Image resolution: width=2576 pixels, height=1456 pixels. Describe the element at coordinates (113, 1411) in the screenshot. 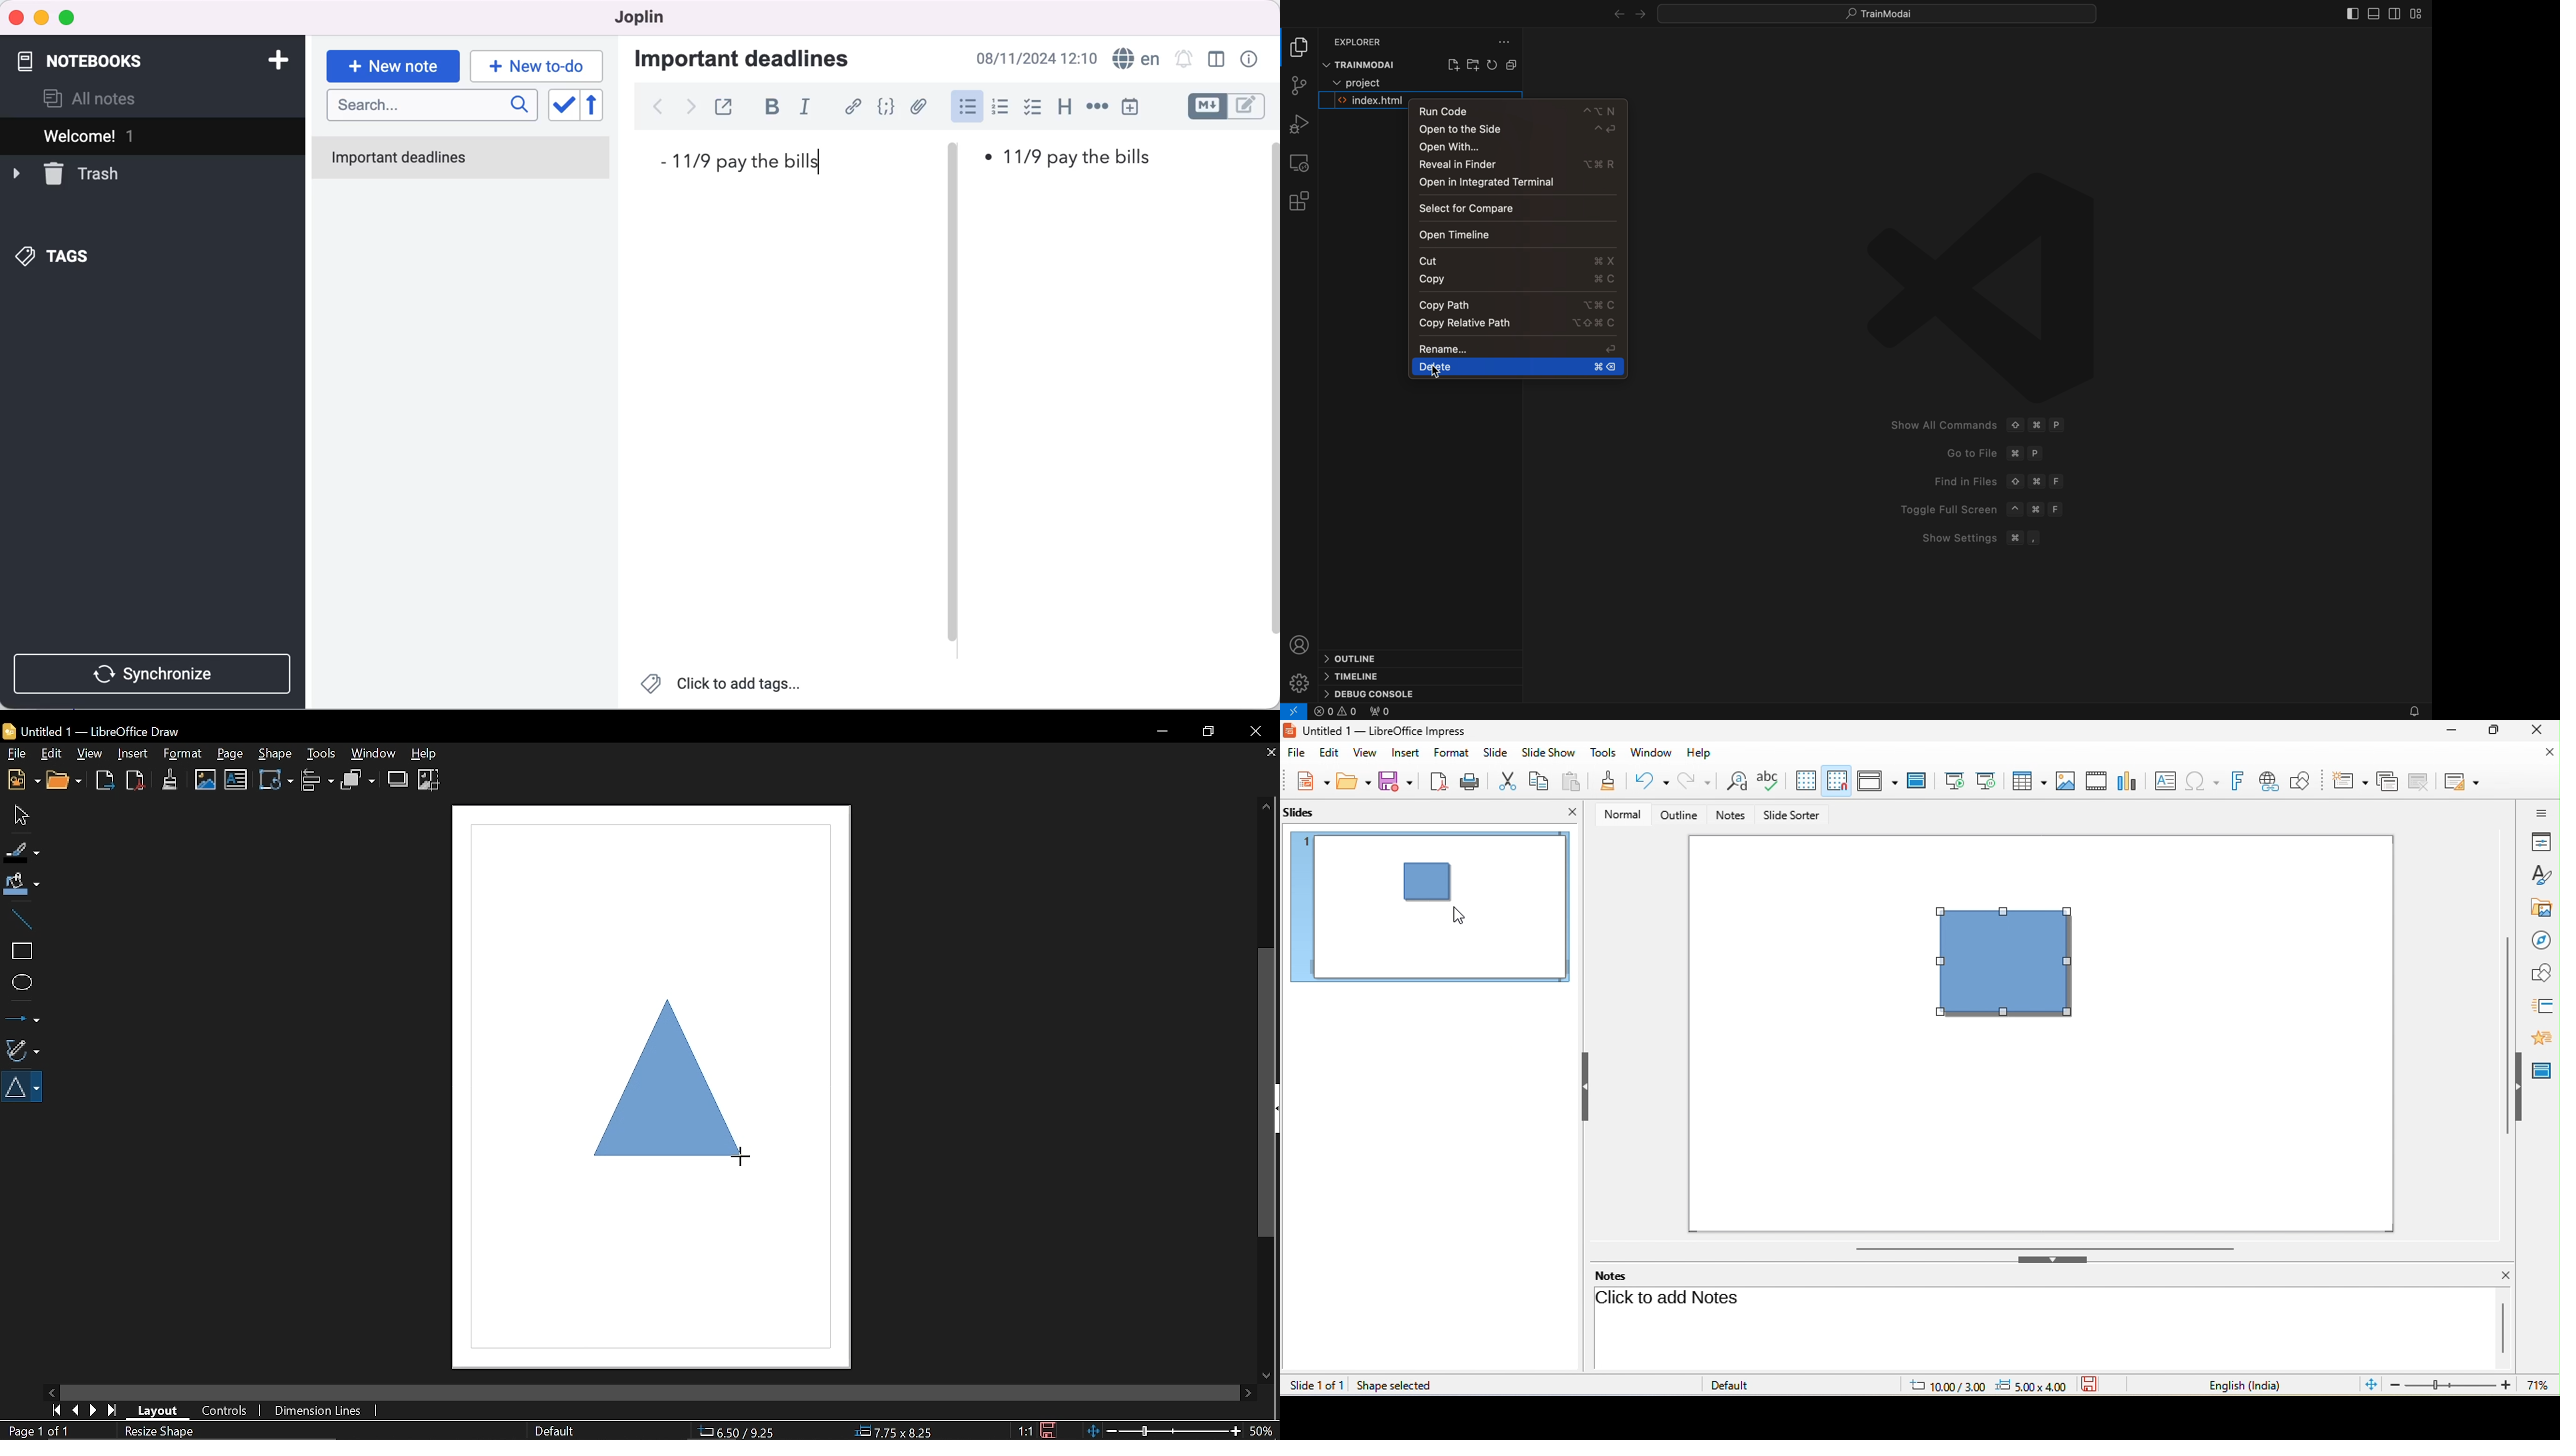

I see `Last Page` at that location.